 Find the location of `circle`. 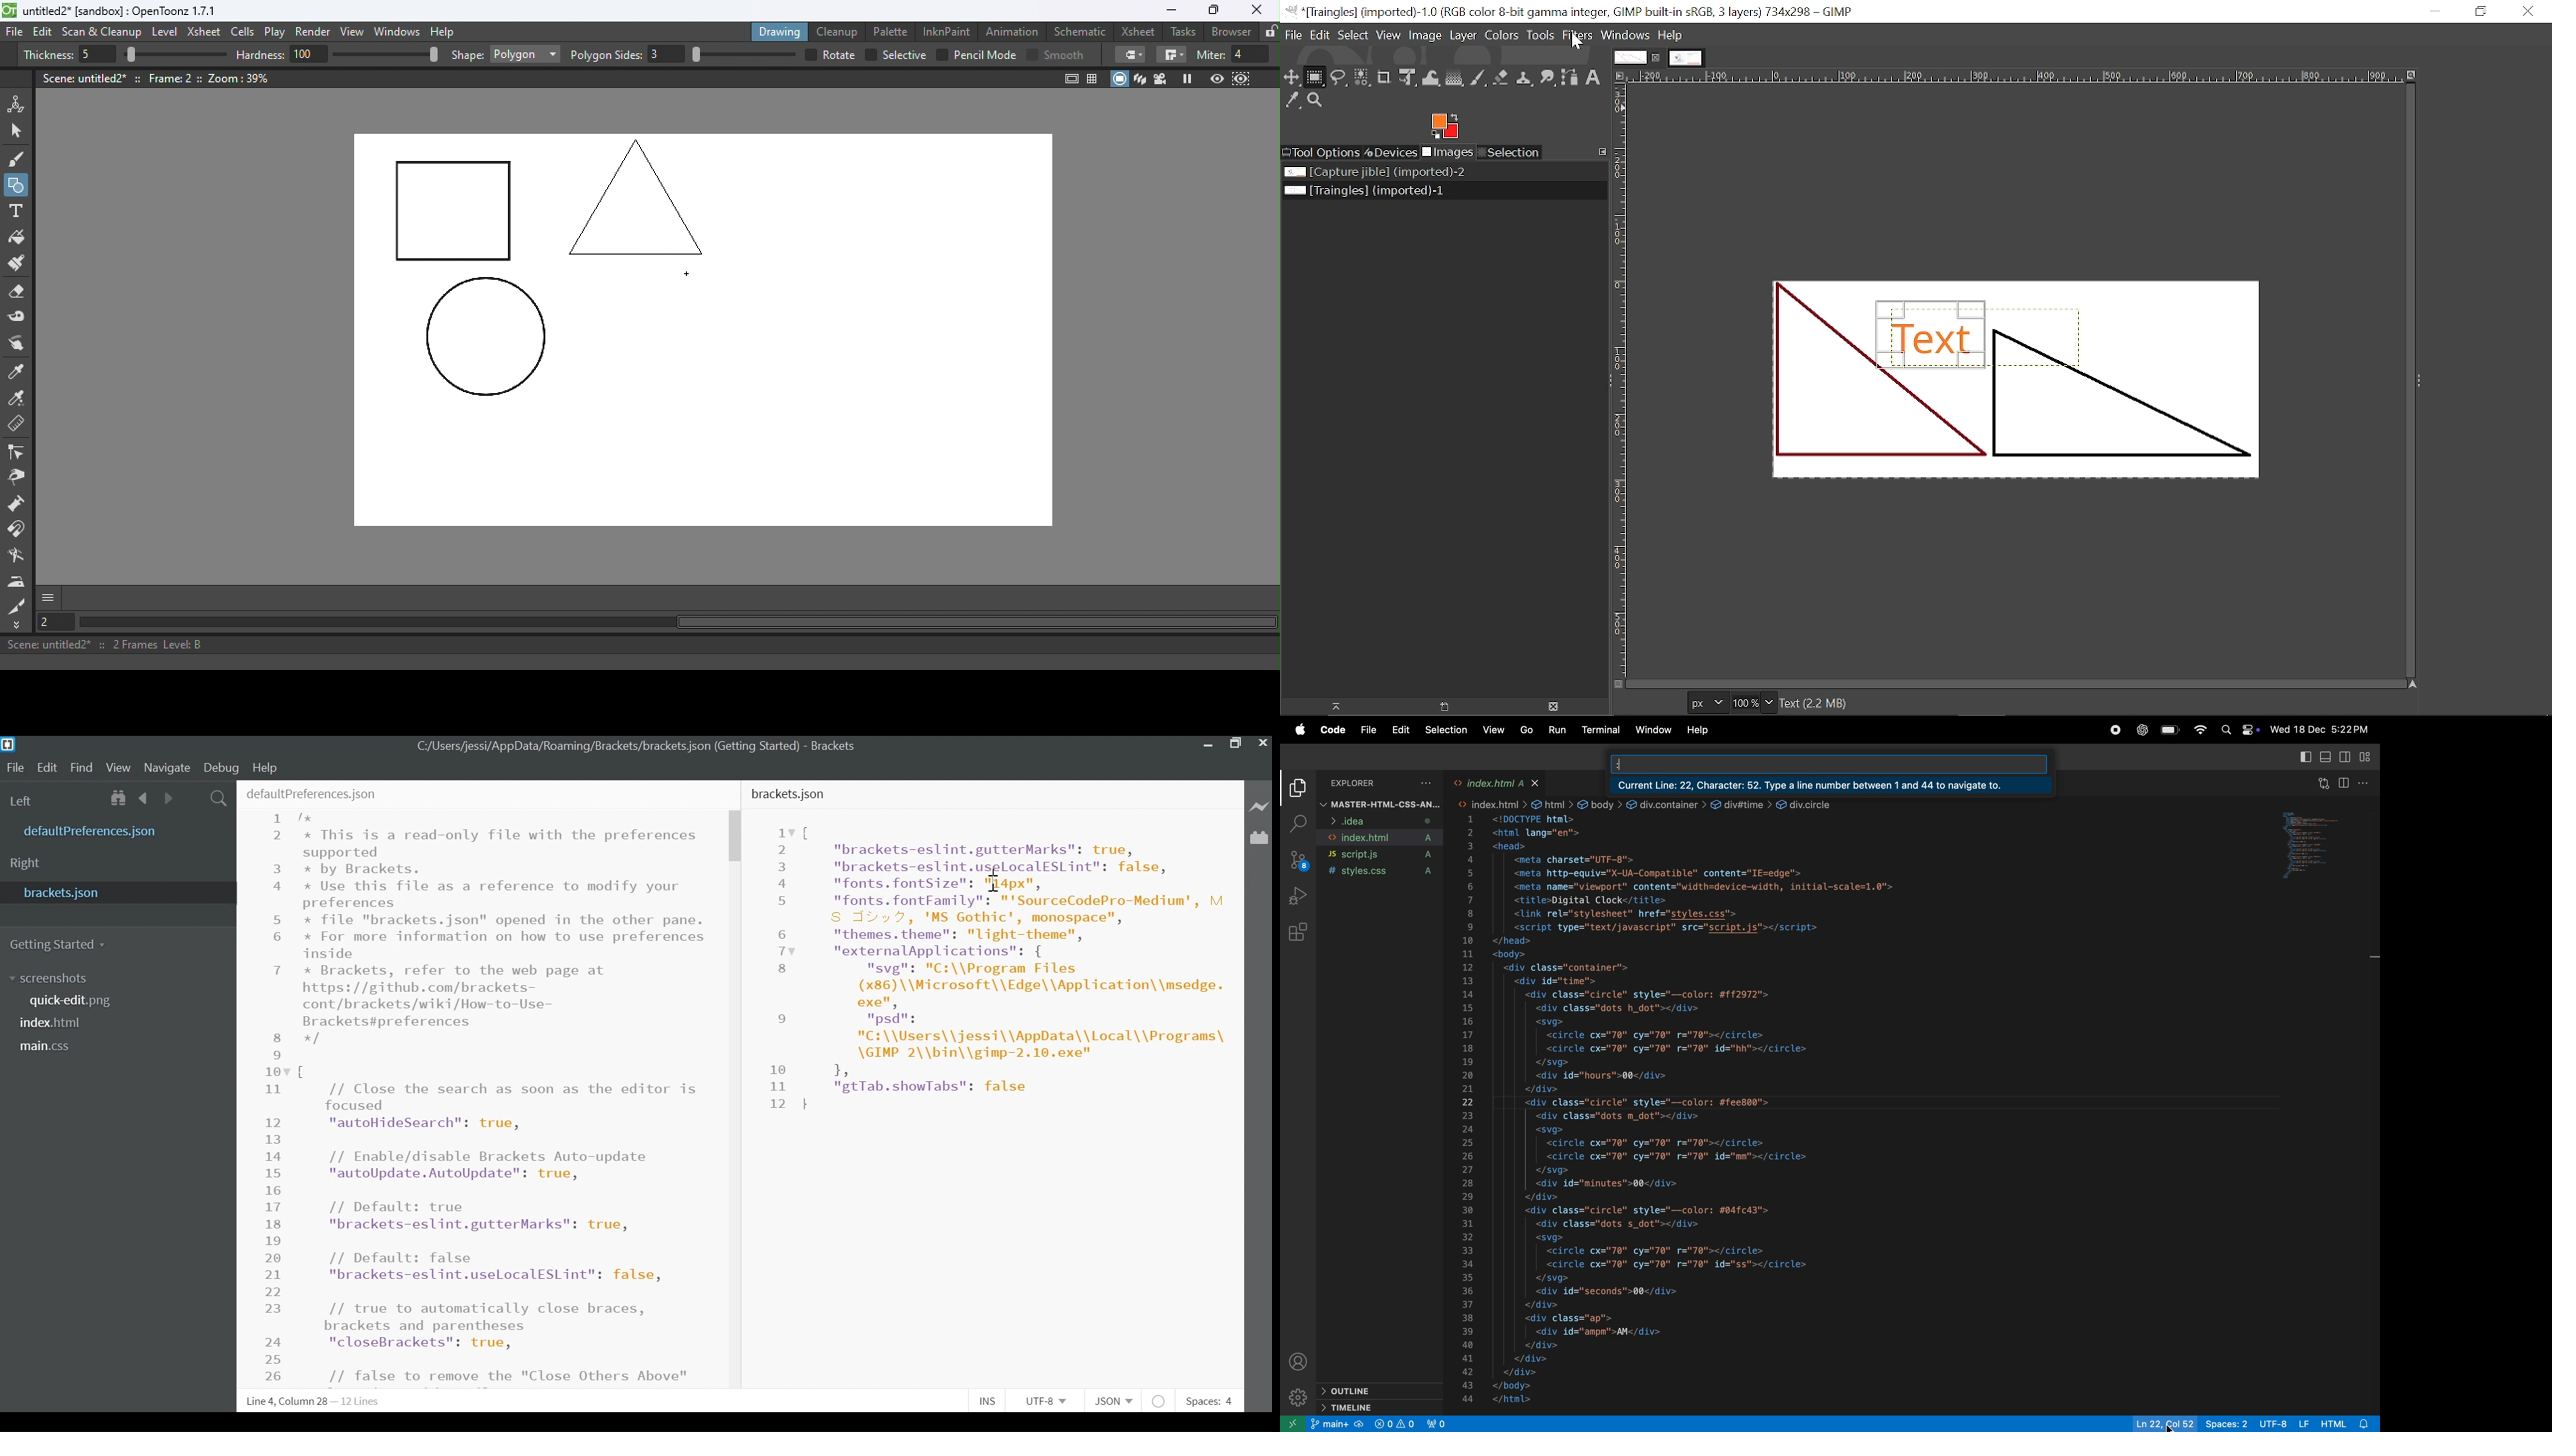

circle is located at coordinates (485, 338).